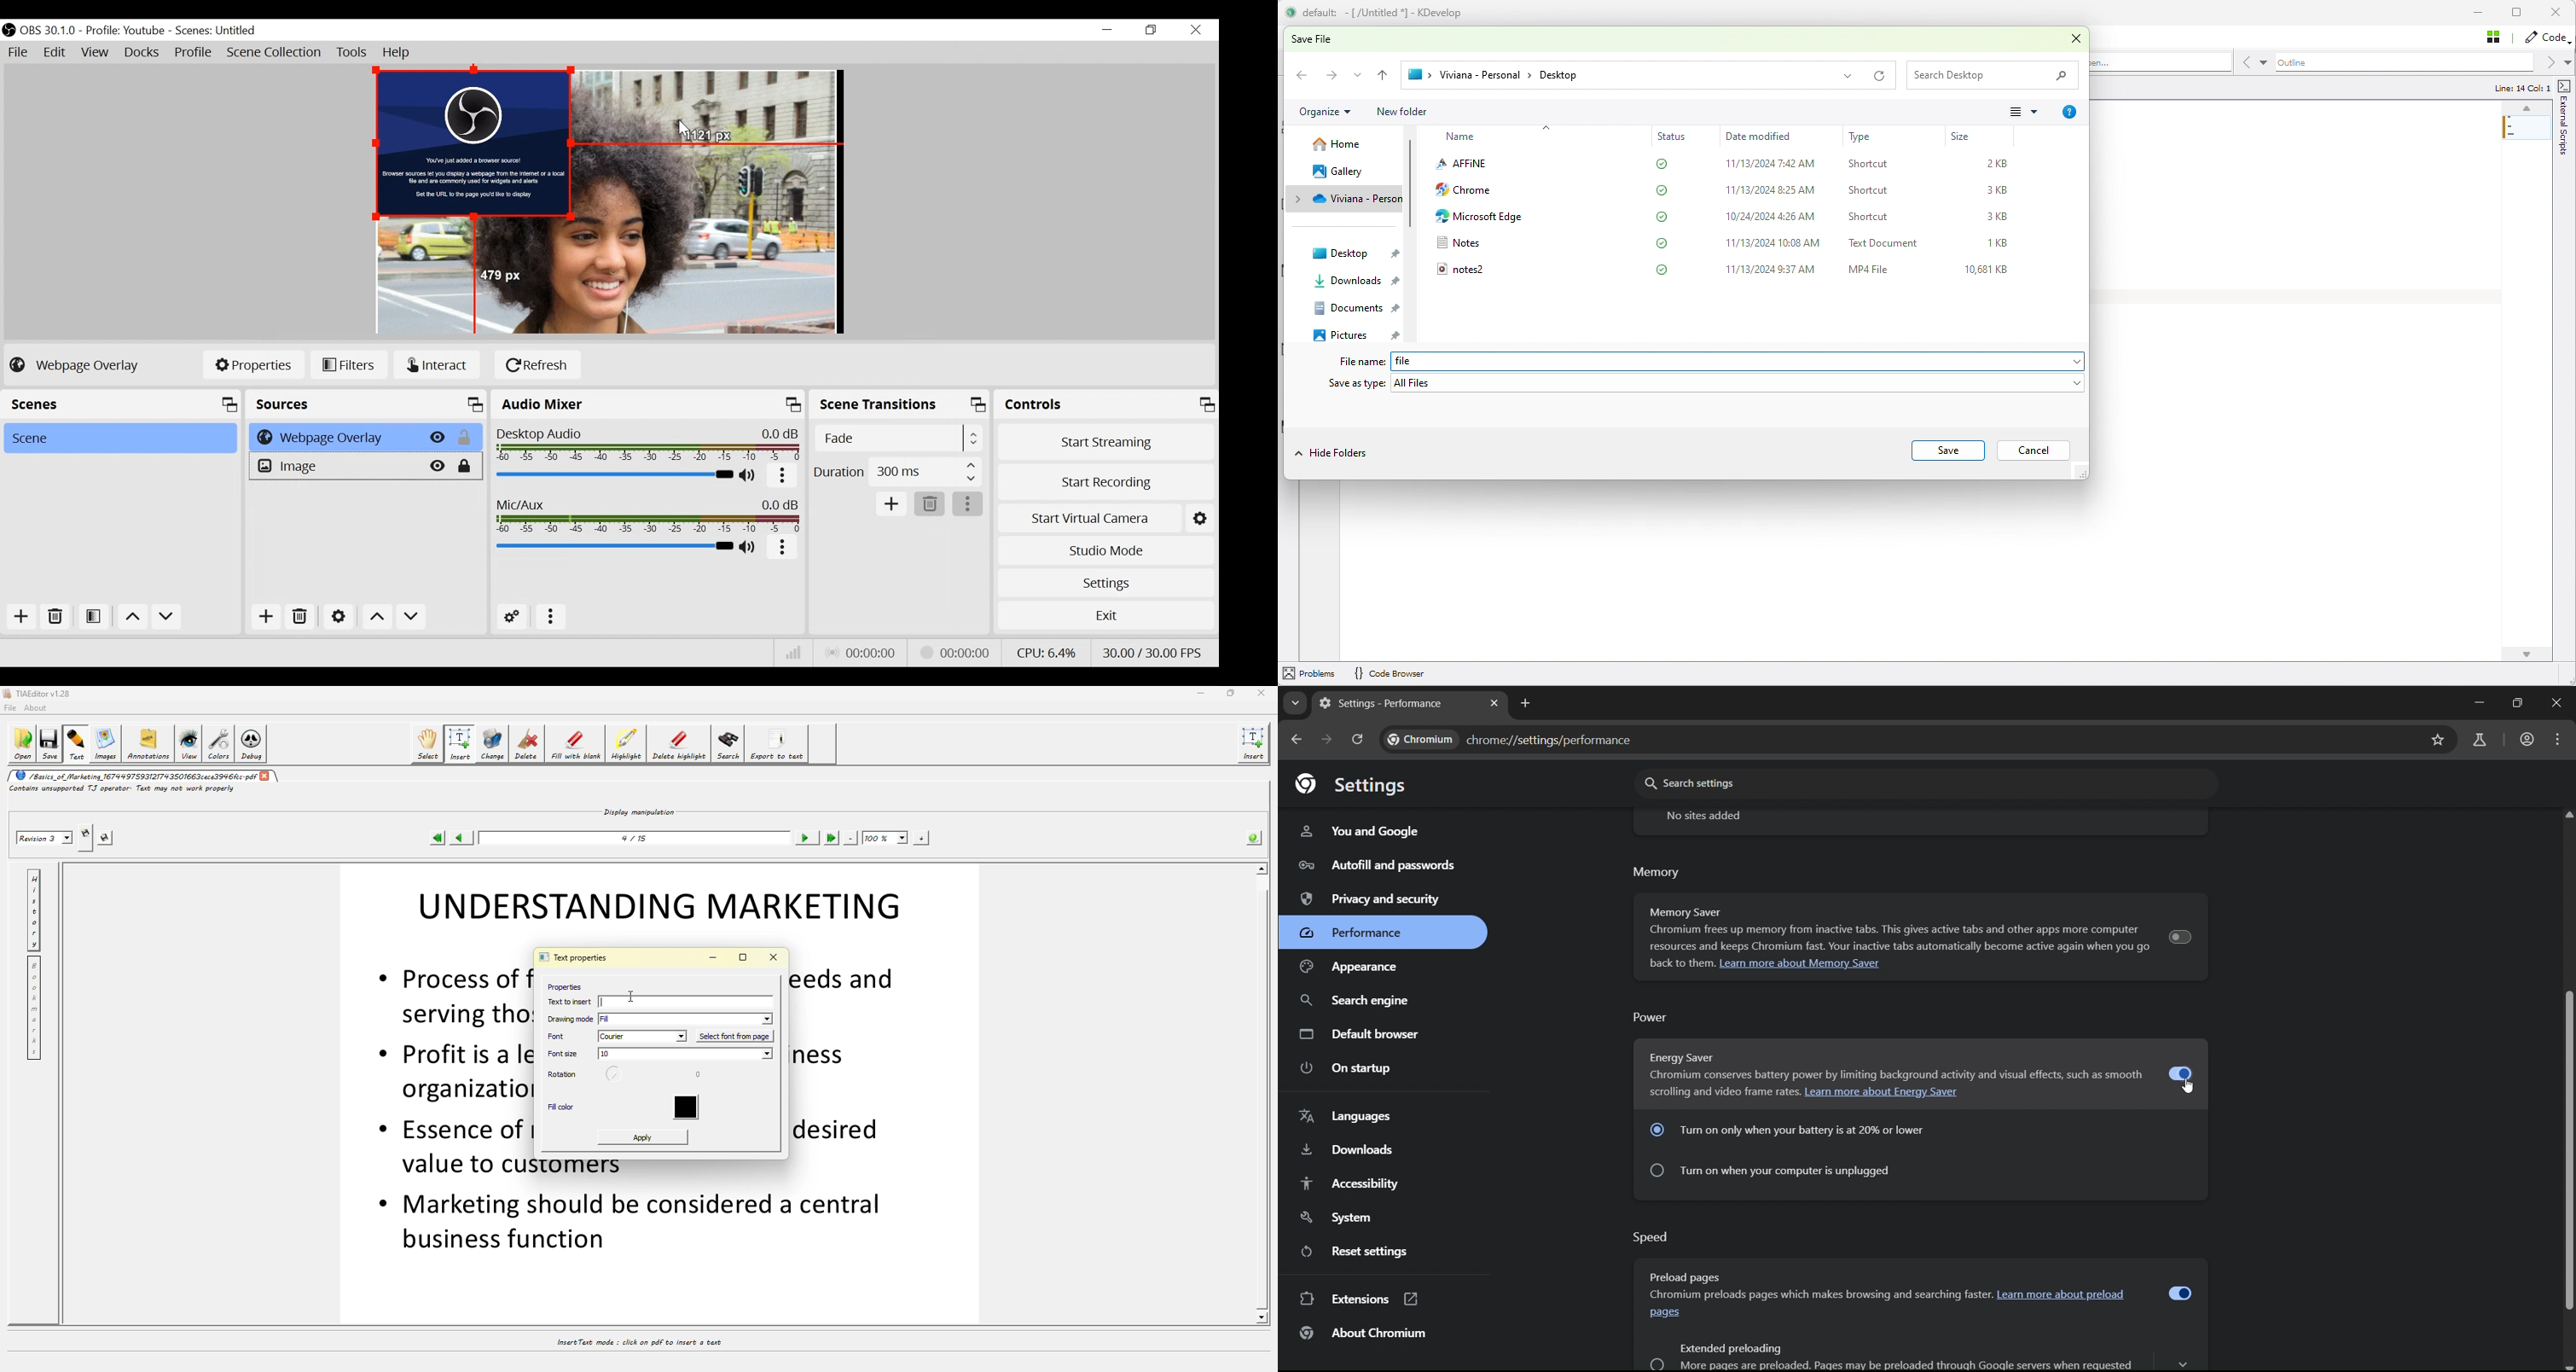 This screenshot has height=1372, width=2576. I want to click on up, so click(2526, 108).